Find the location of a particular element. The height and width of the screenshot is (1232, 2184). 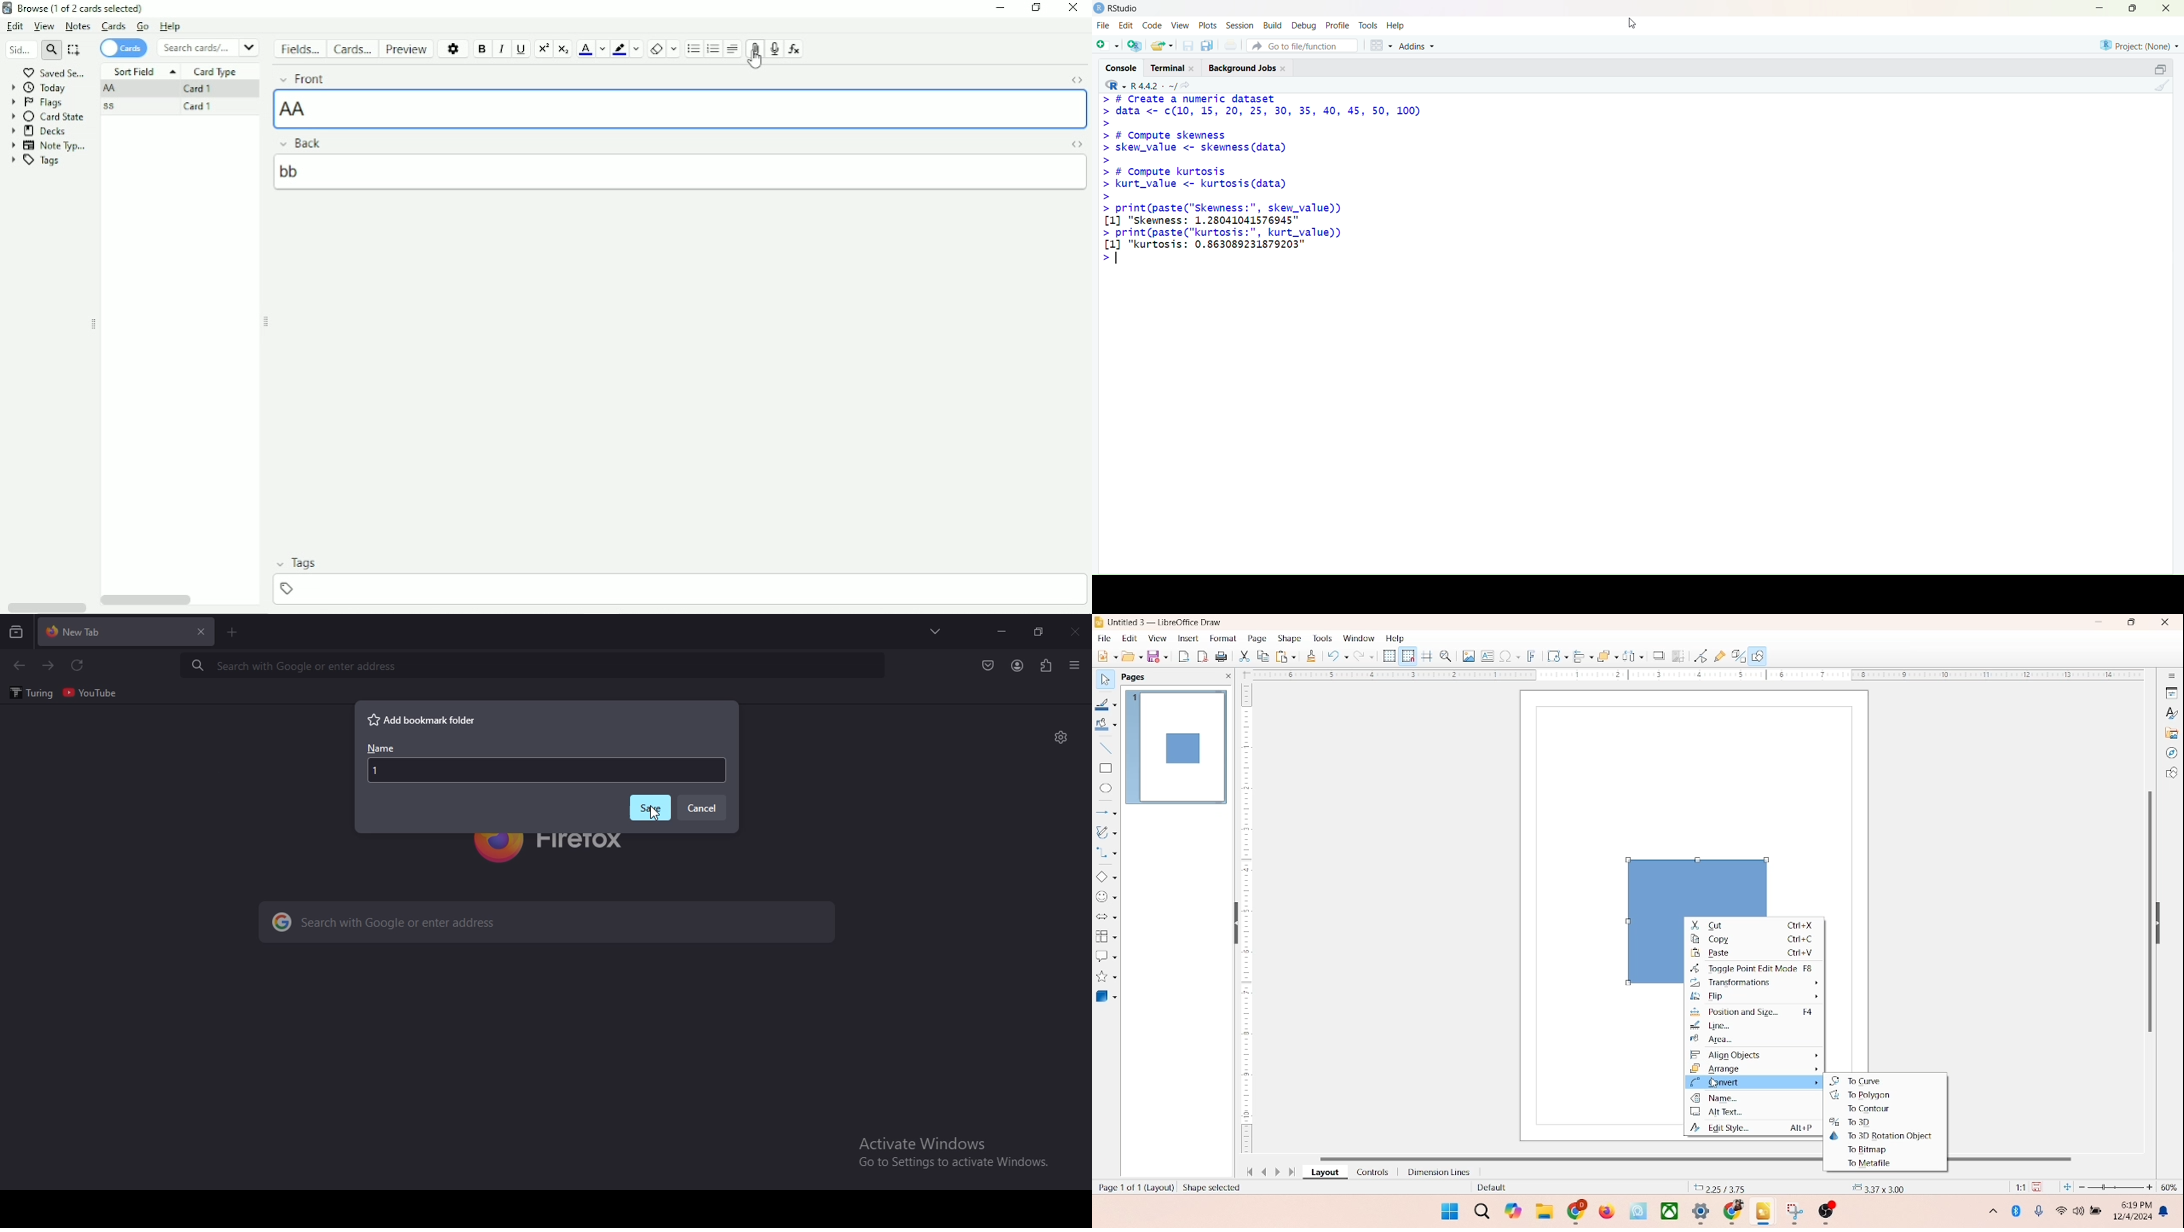

to metafile is located at coordinates (1872, 1164).